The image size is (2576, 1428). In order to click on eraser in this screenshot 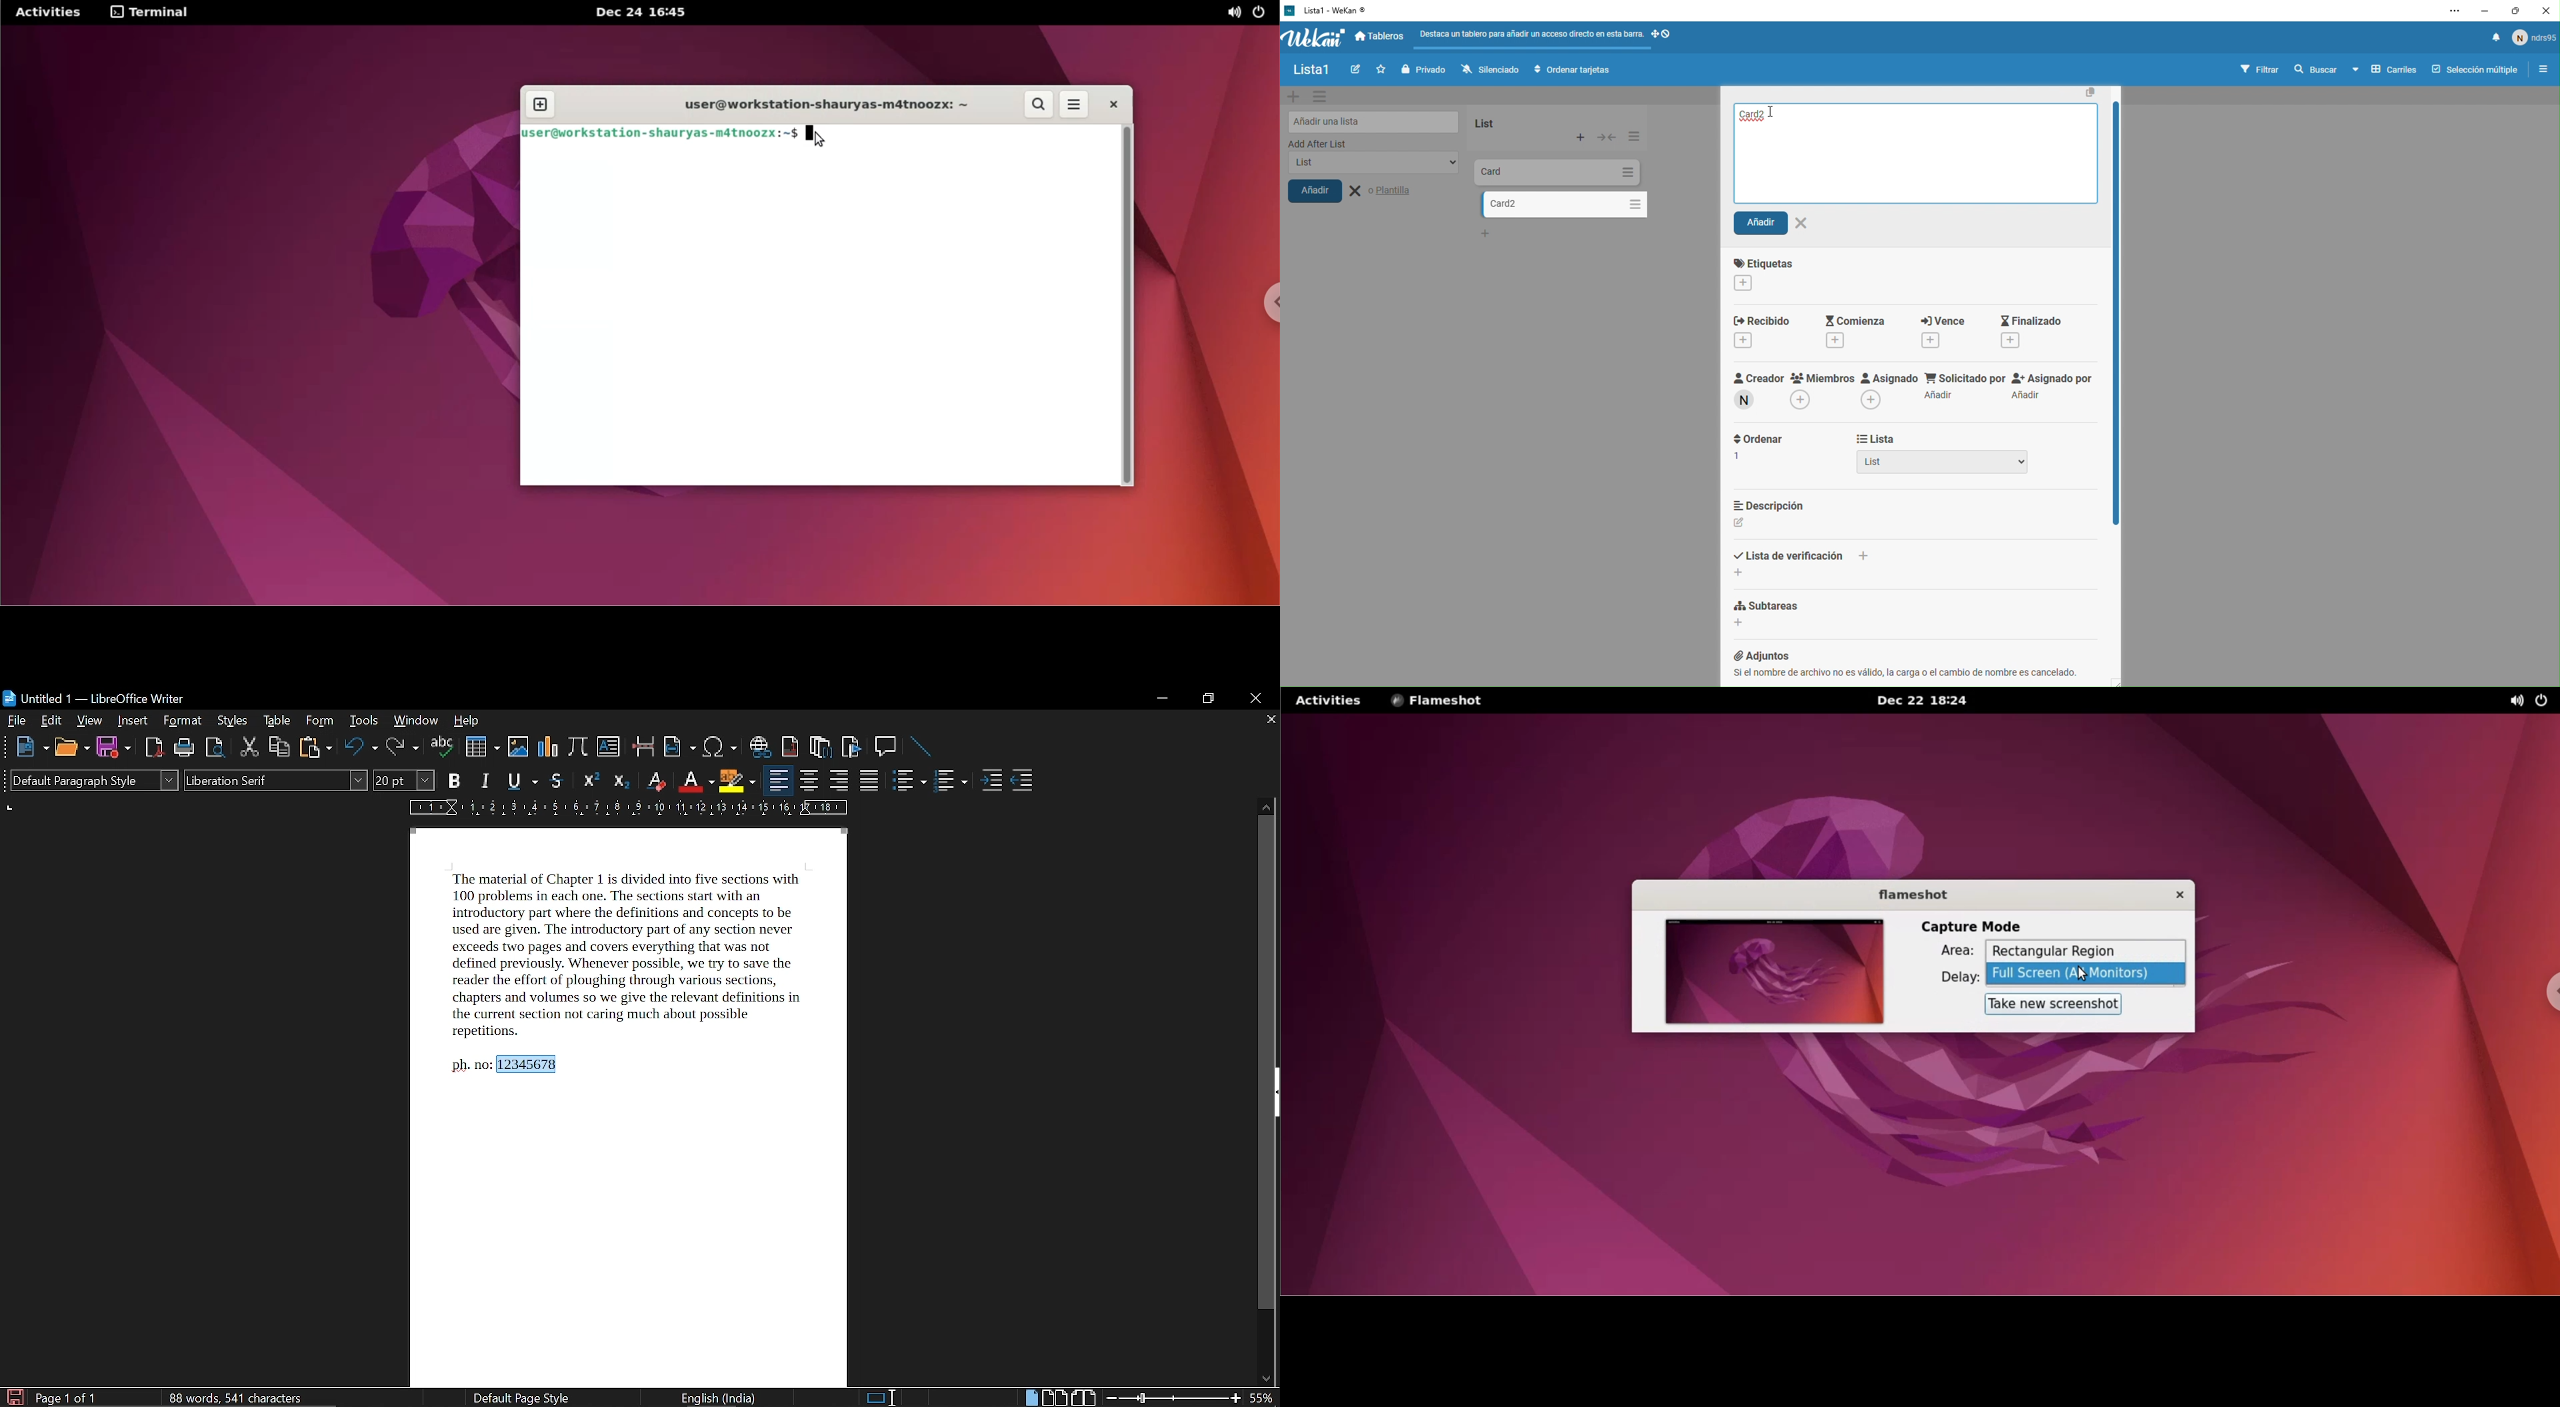, I will do `click(654, 781)`.